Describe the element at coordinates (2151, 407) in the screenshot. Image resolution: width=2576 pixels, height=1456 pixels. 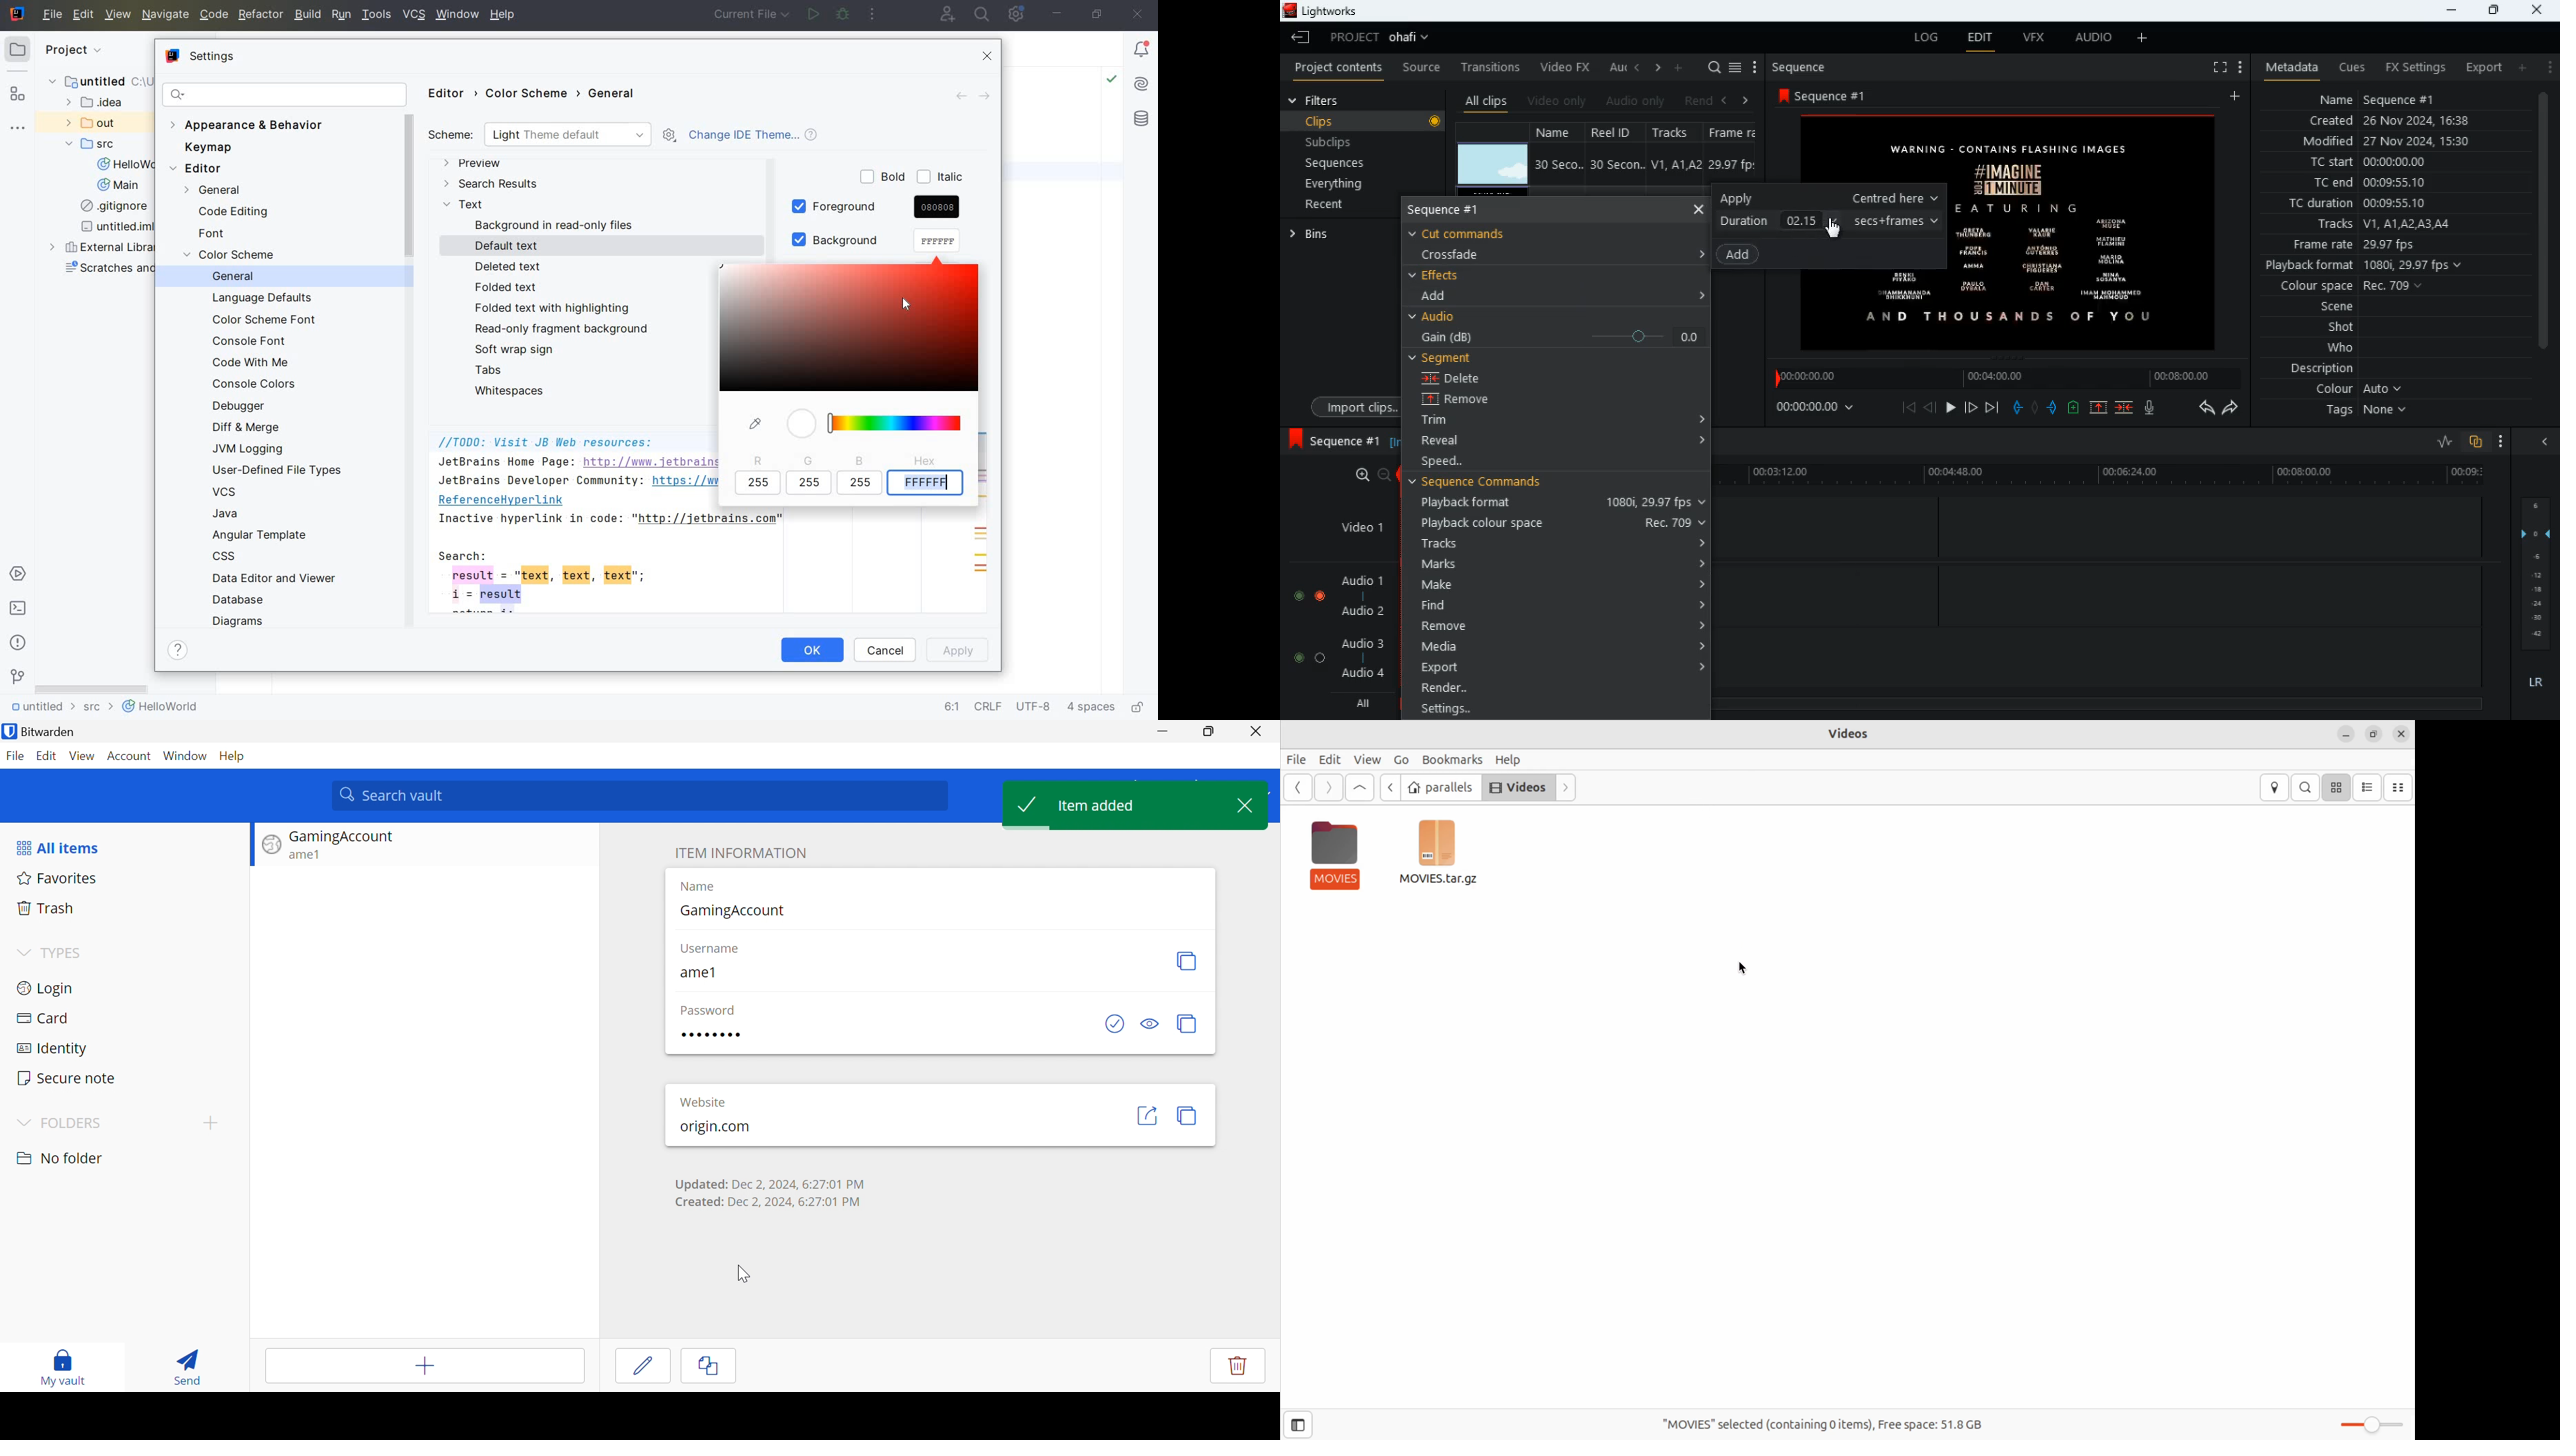
I see `mic` at that location.